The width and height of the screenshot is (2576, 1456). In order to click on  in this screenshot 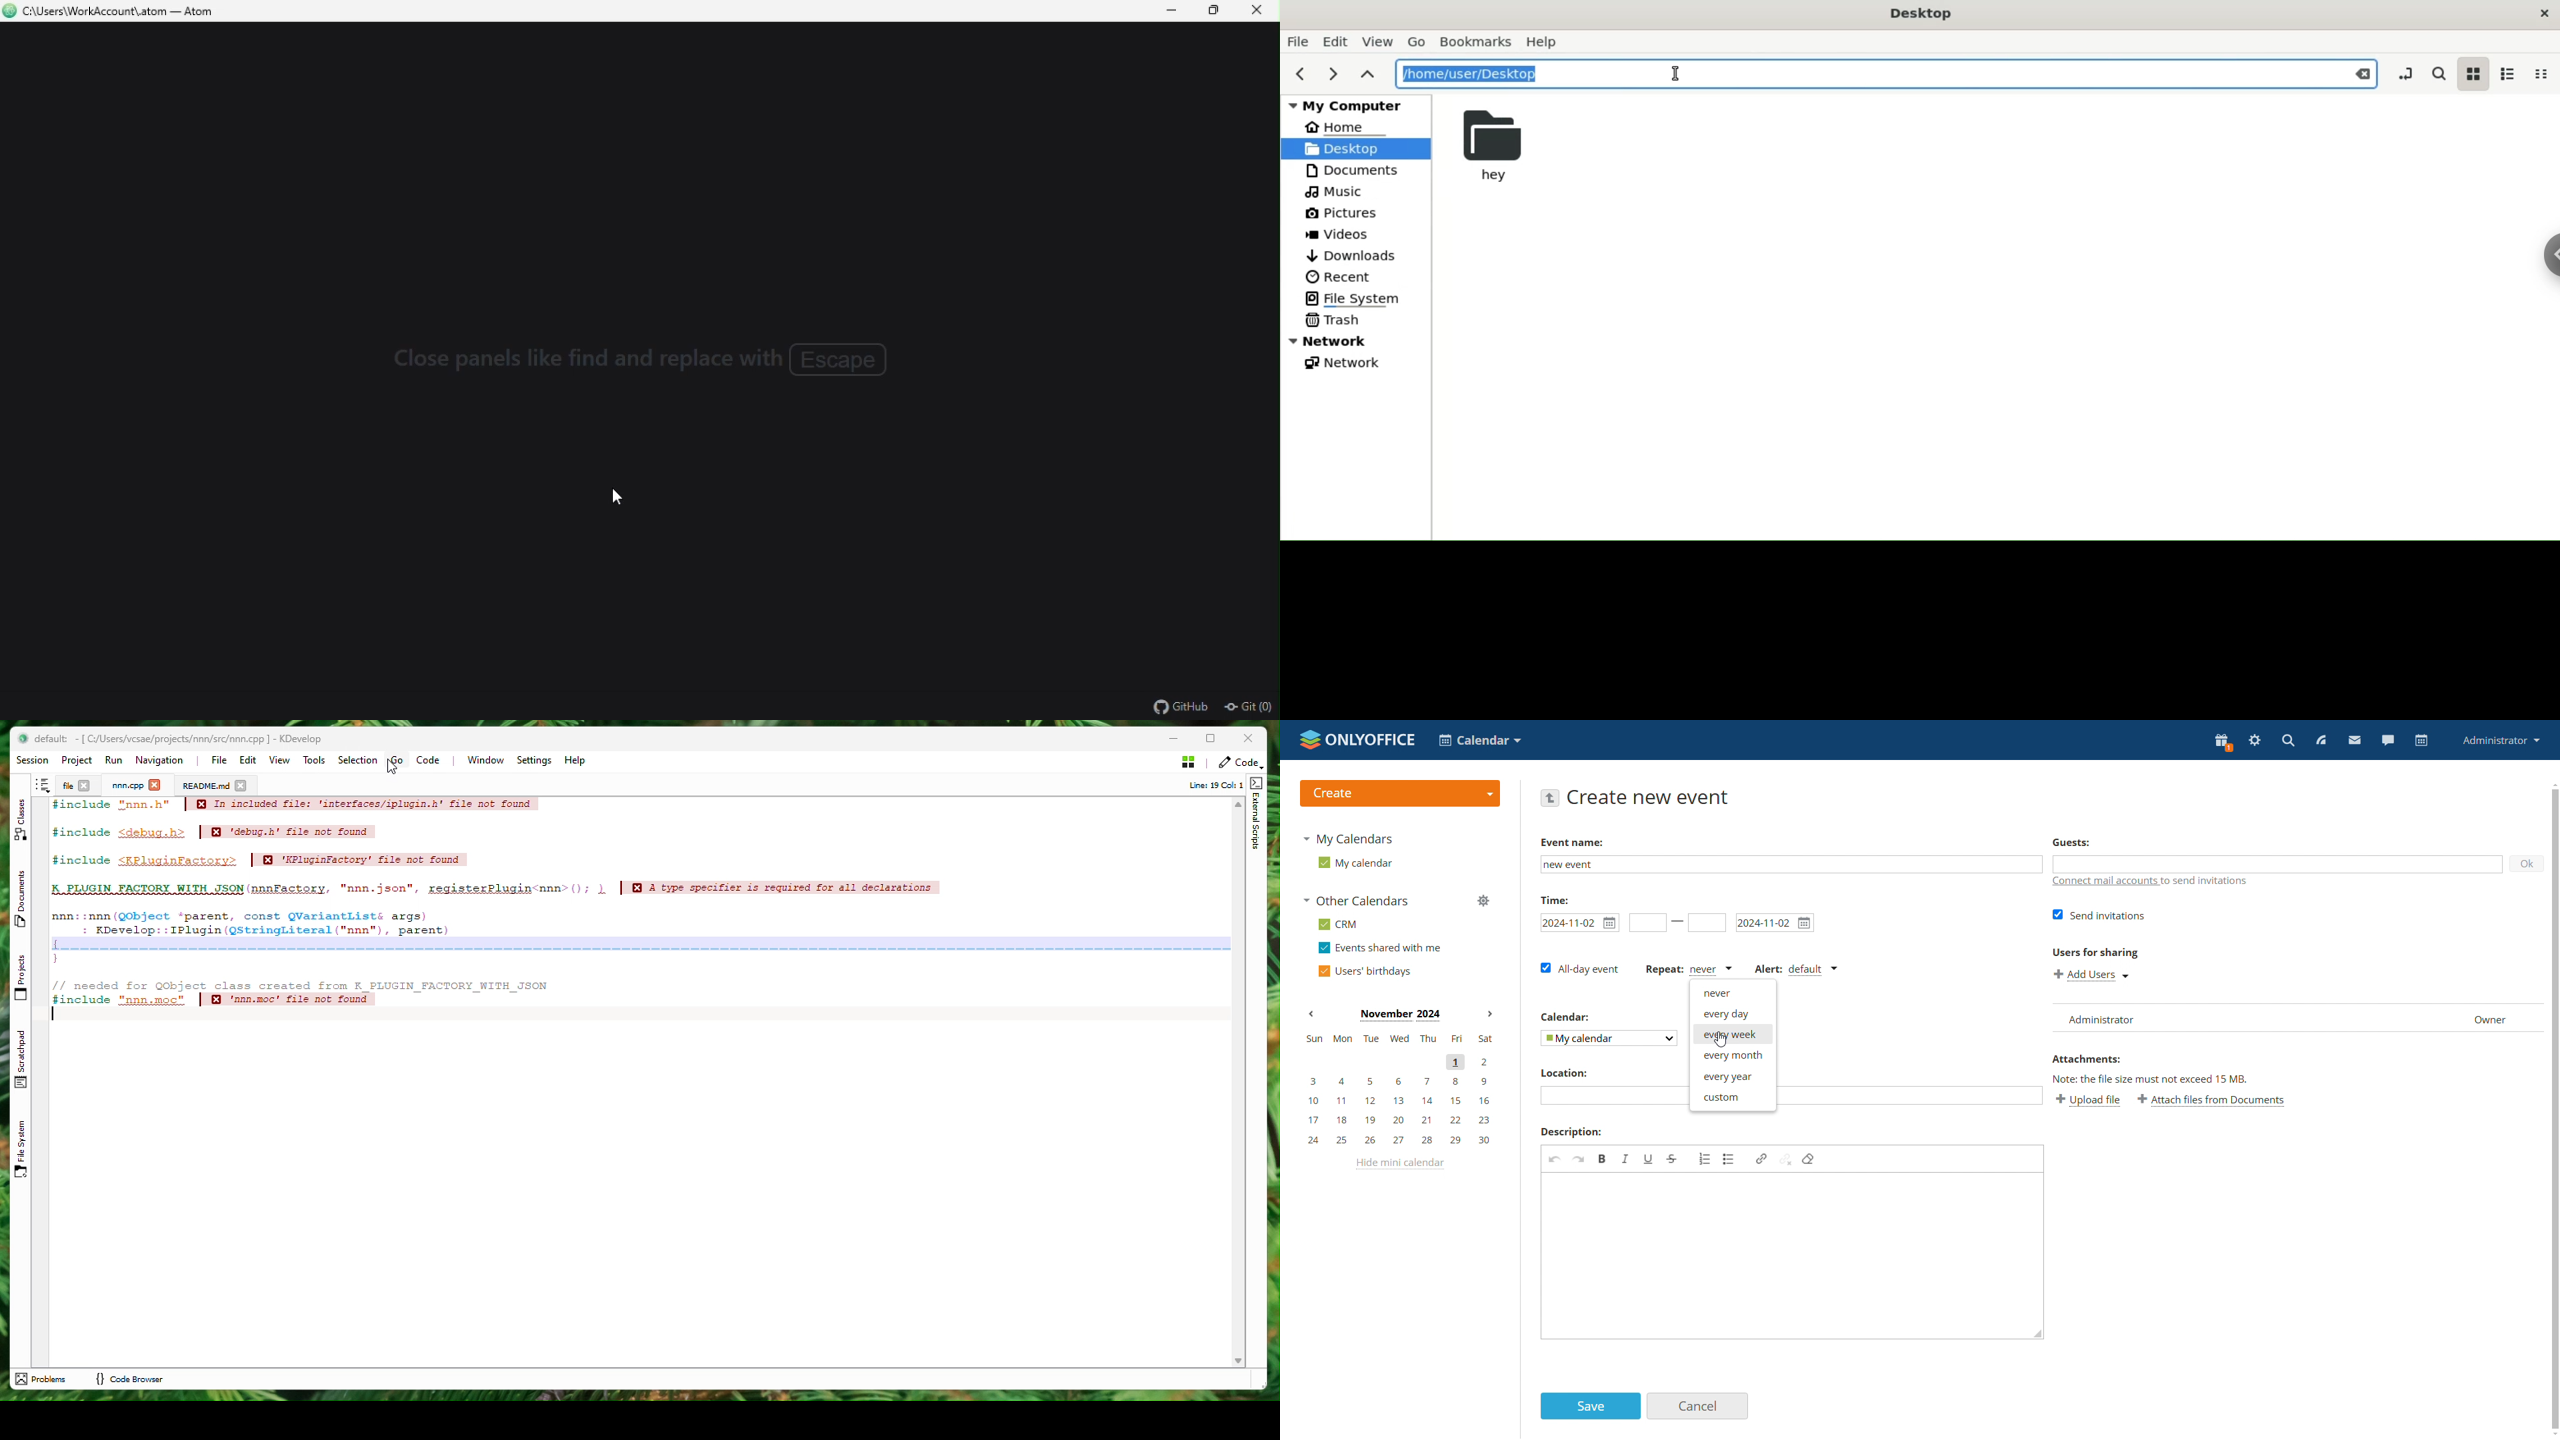, I will do `click(1198, 786)`.